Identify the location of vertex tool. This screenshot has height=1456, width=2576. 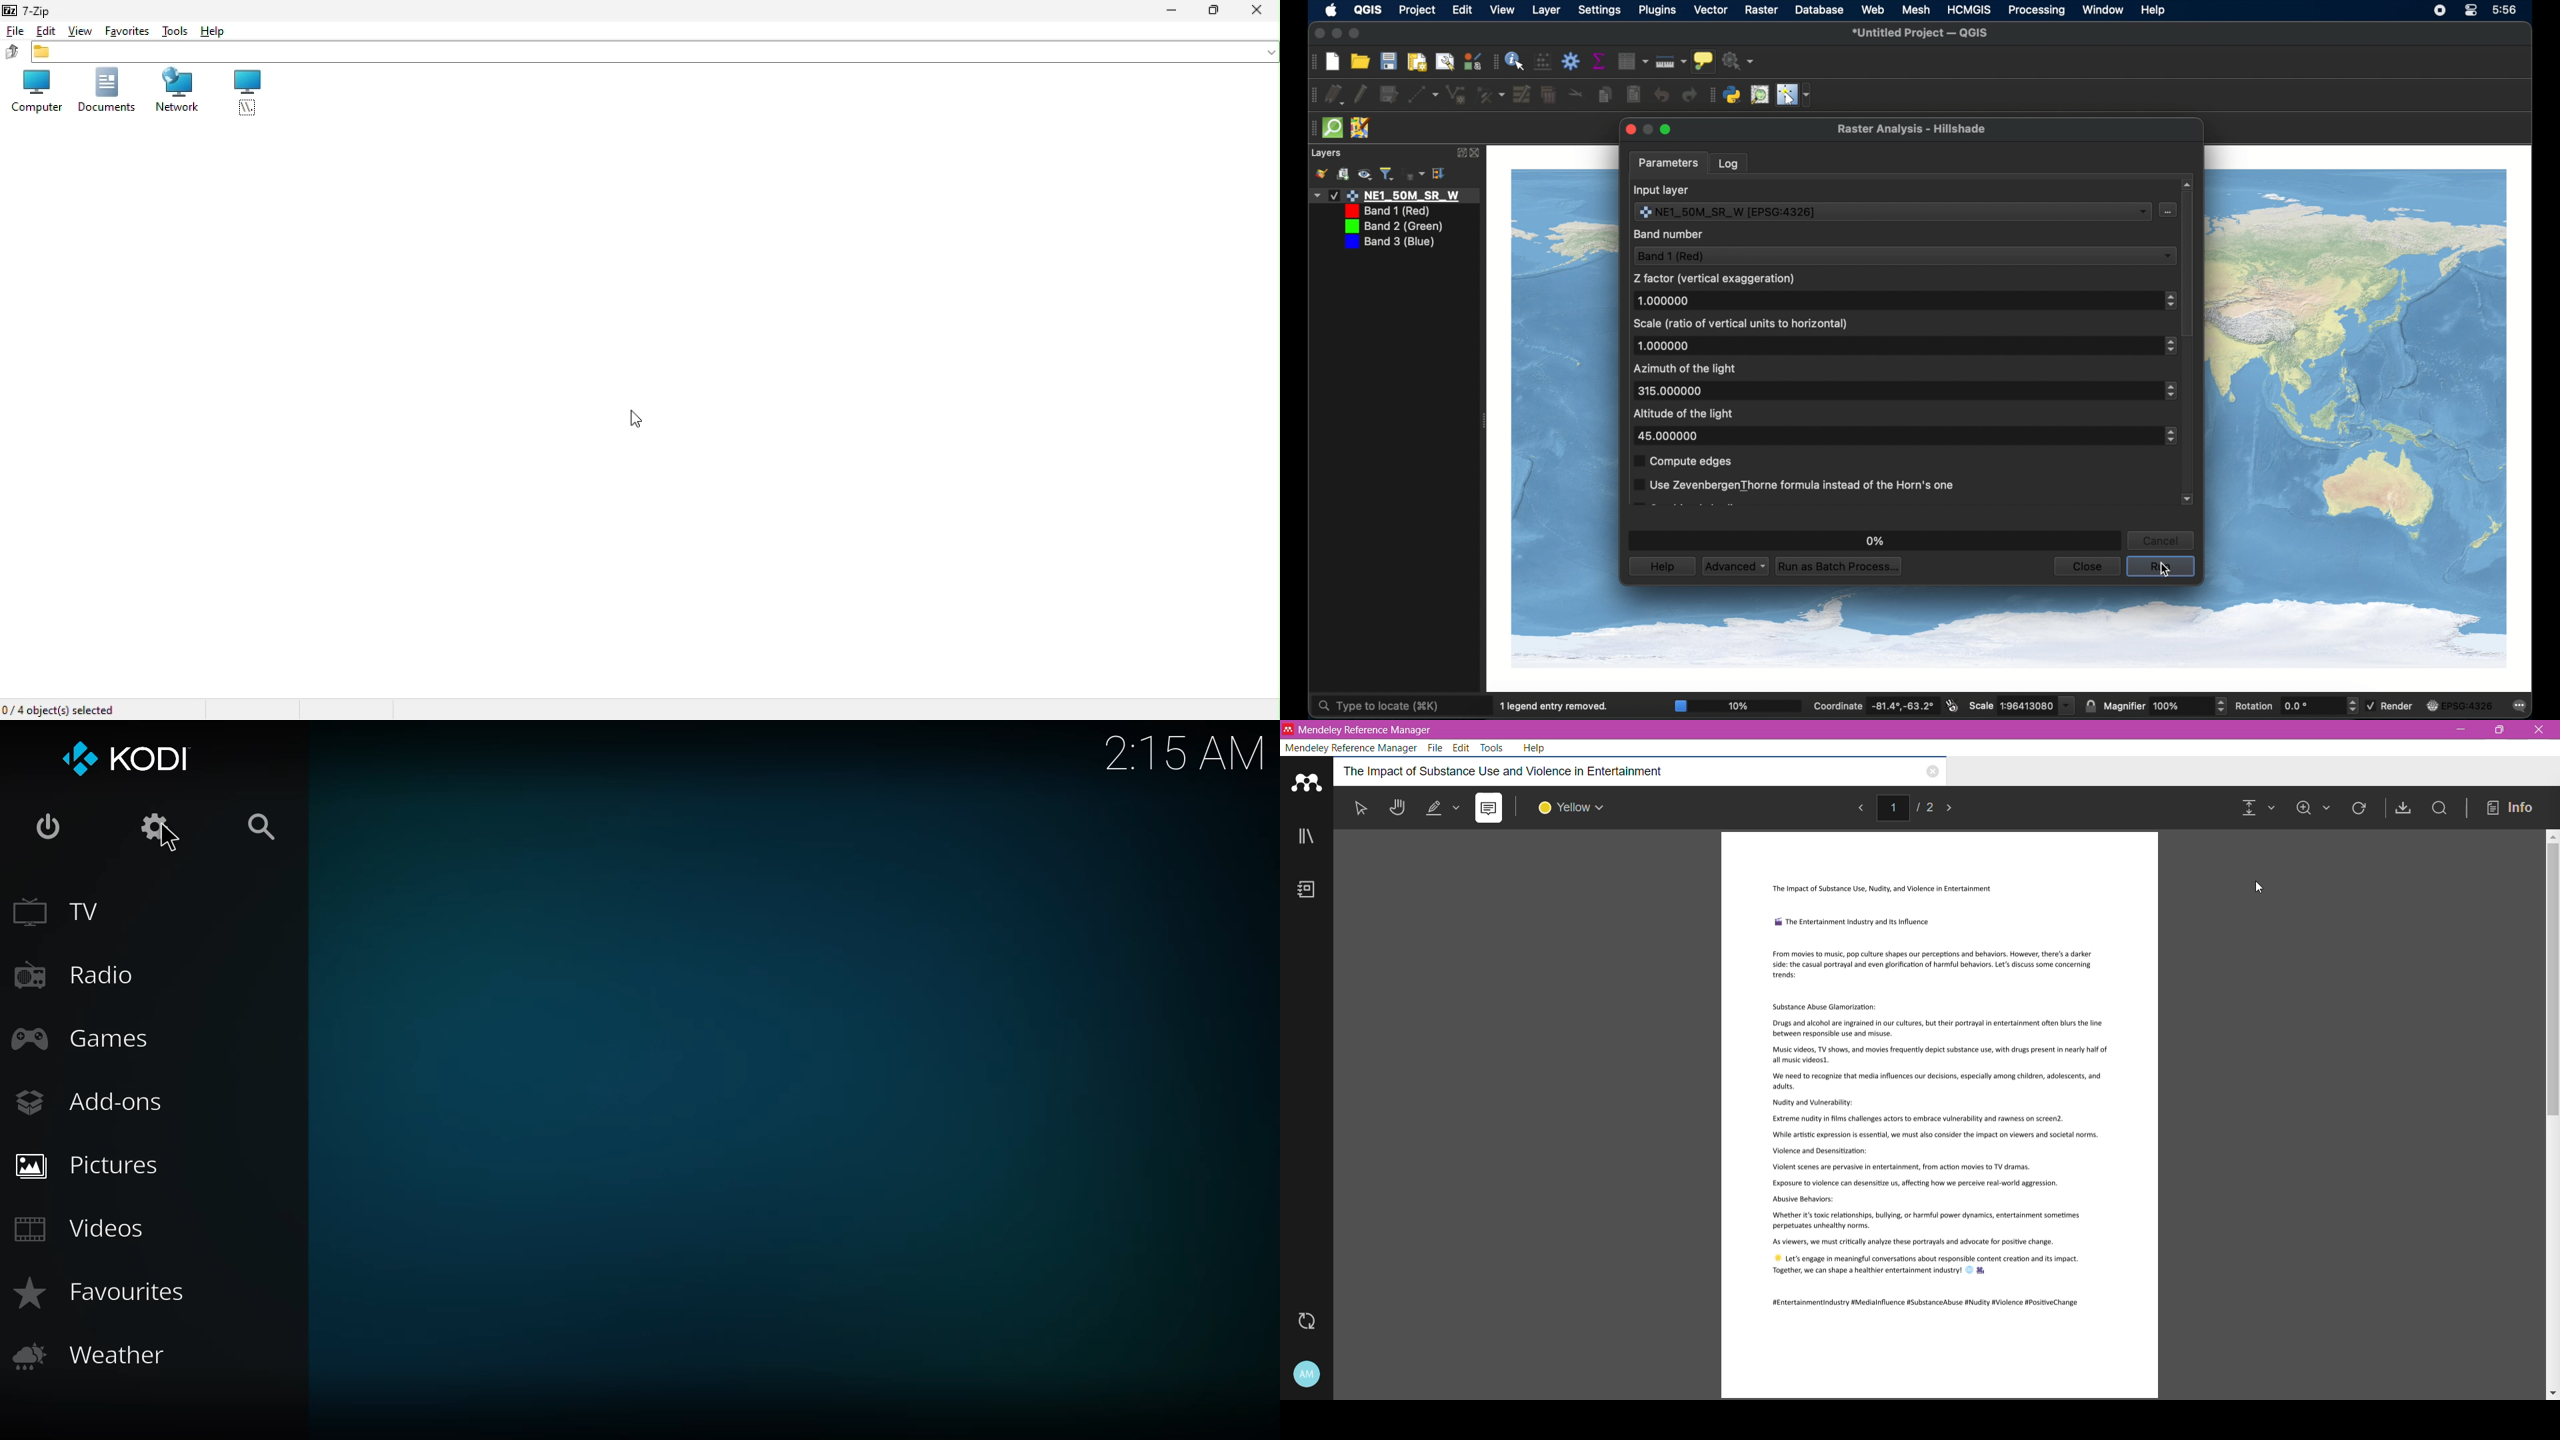
(1490, 95).